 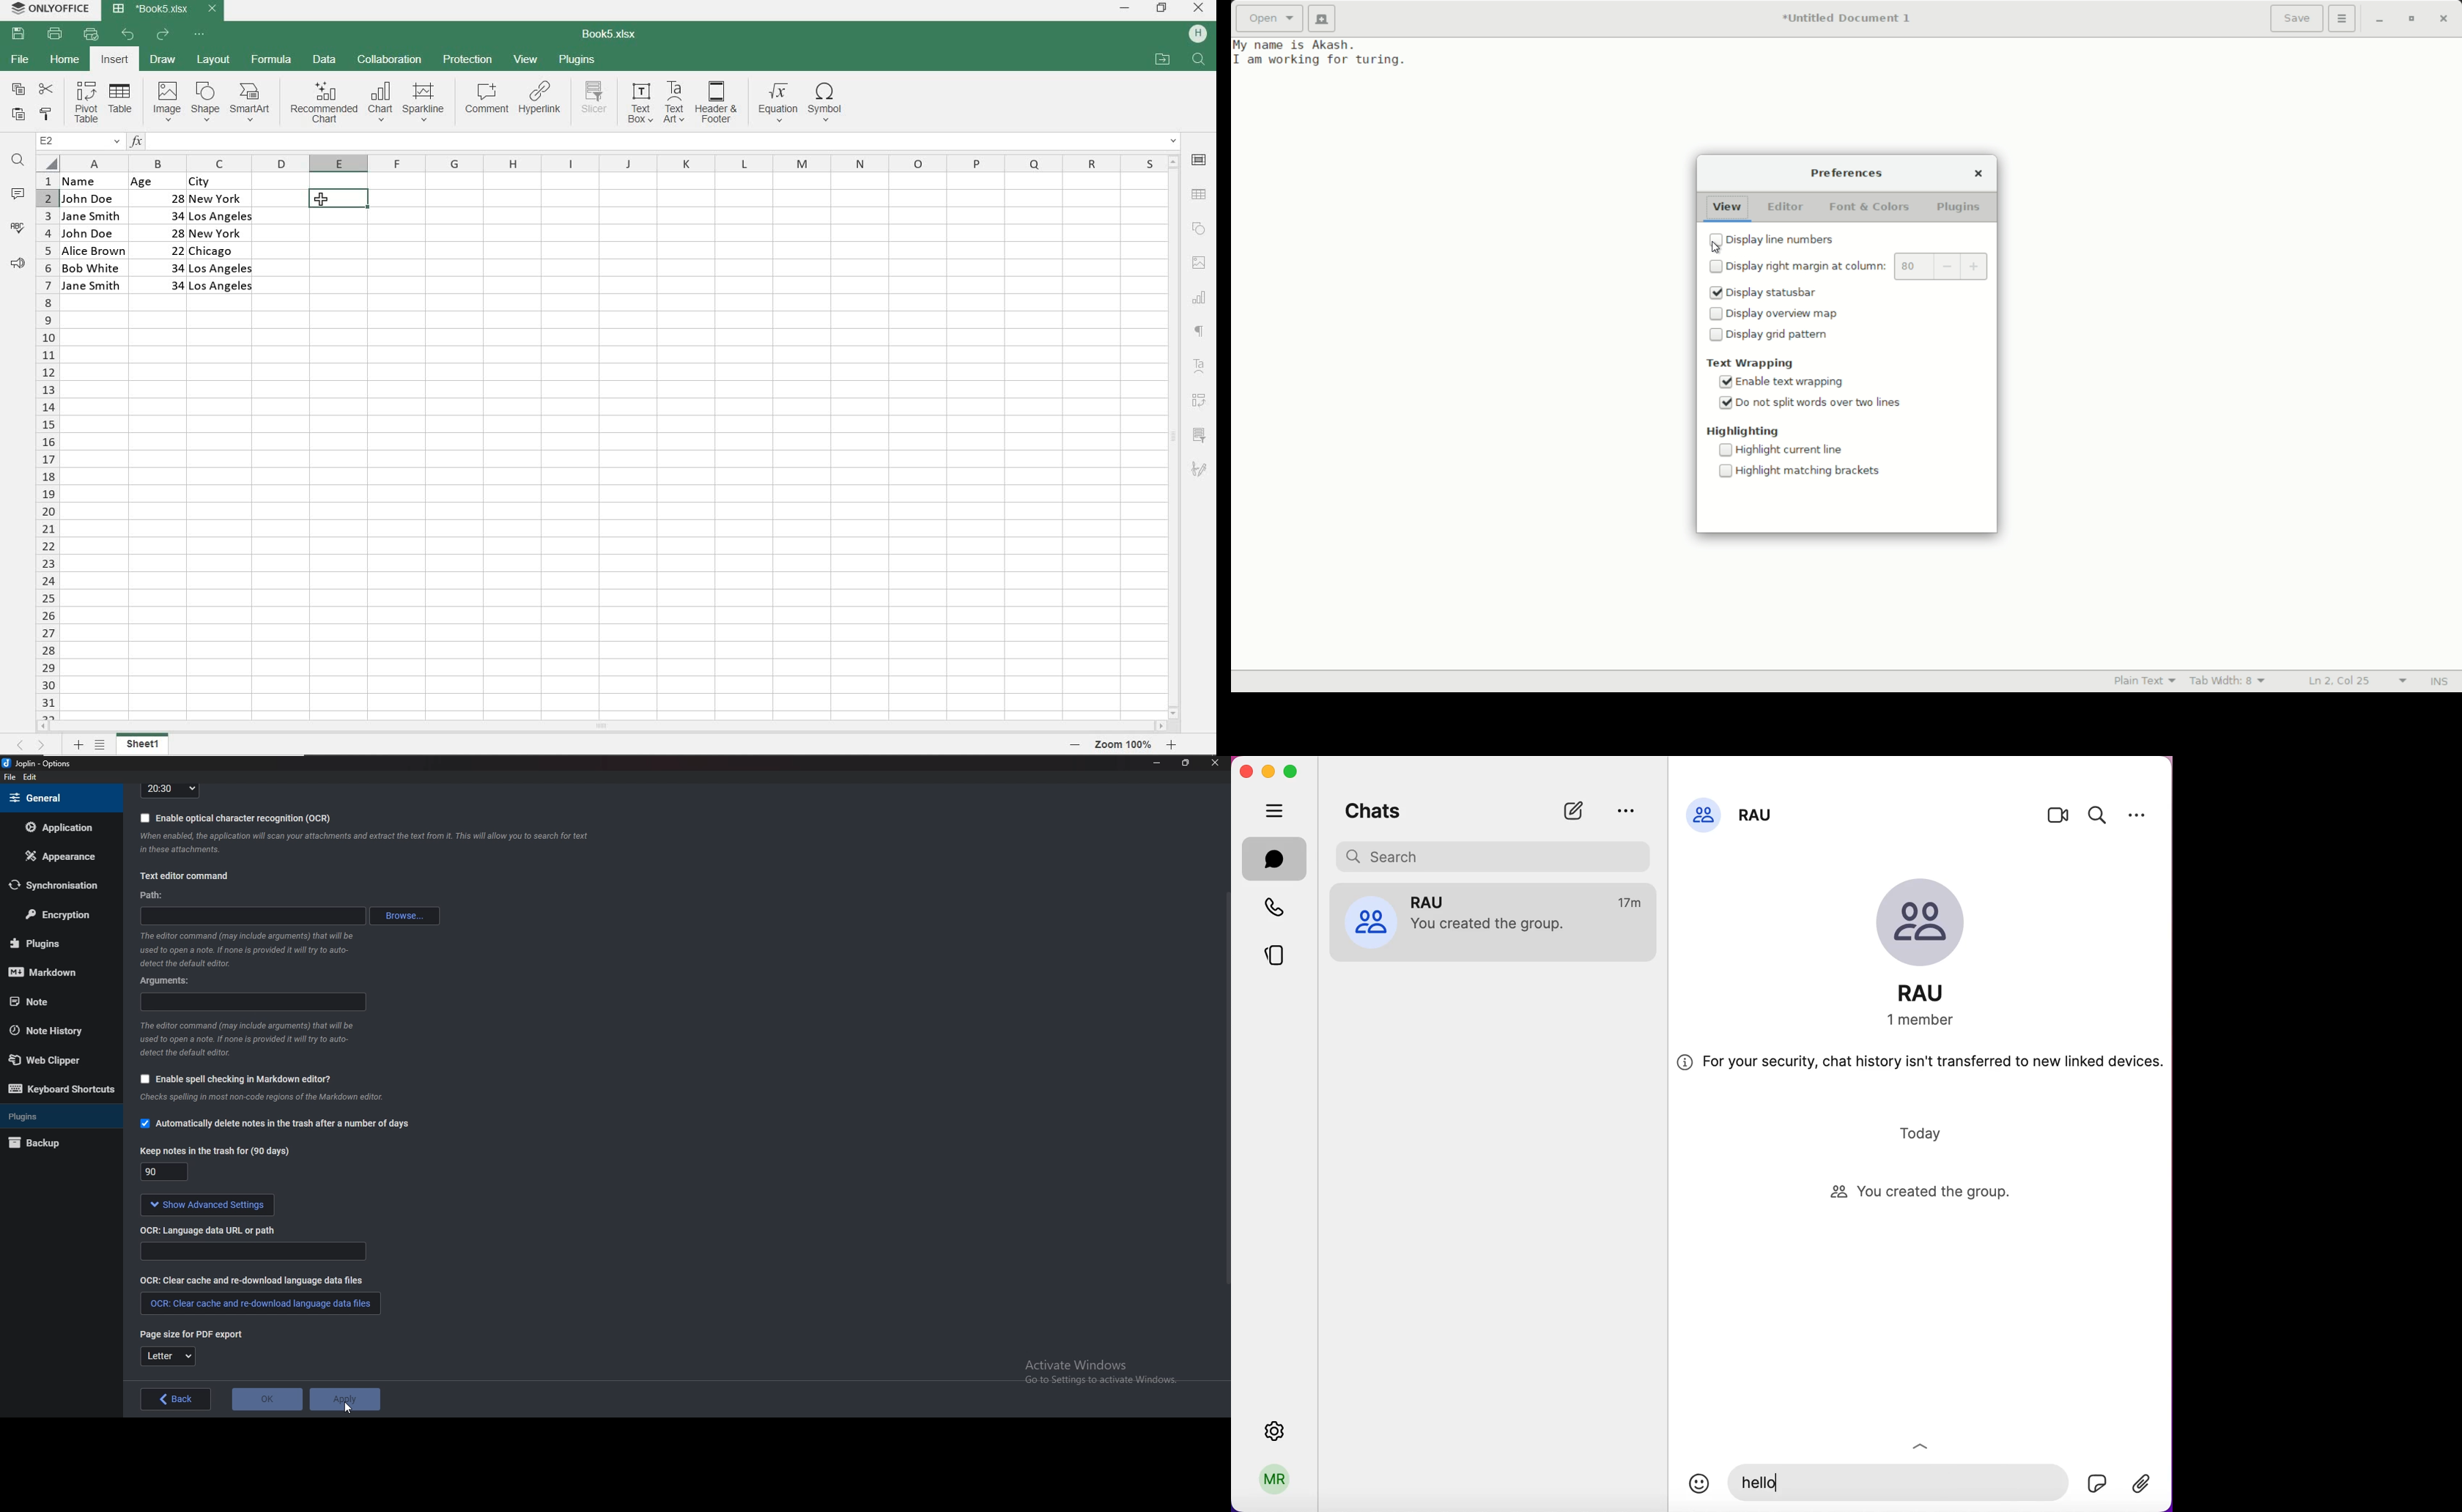 I want to click on REDO, so click(x=162, y=36).